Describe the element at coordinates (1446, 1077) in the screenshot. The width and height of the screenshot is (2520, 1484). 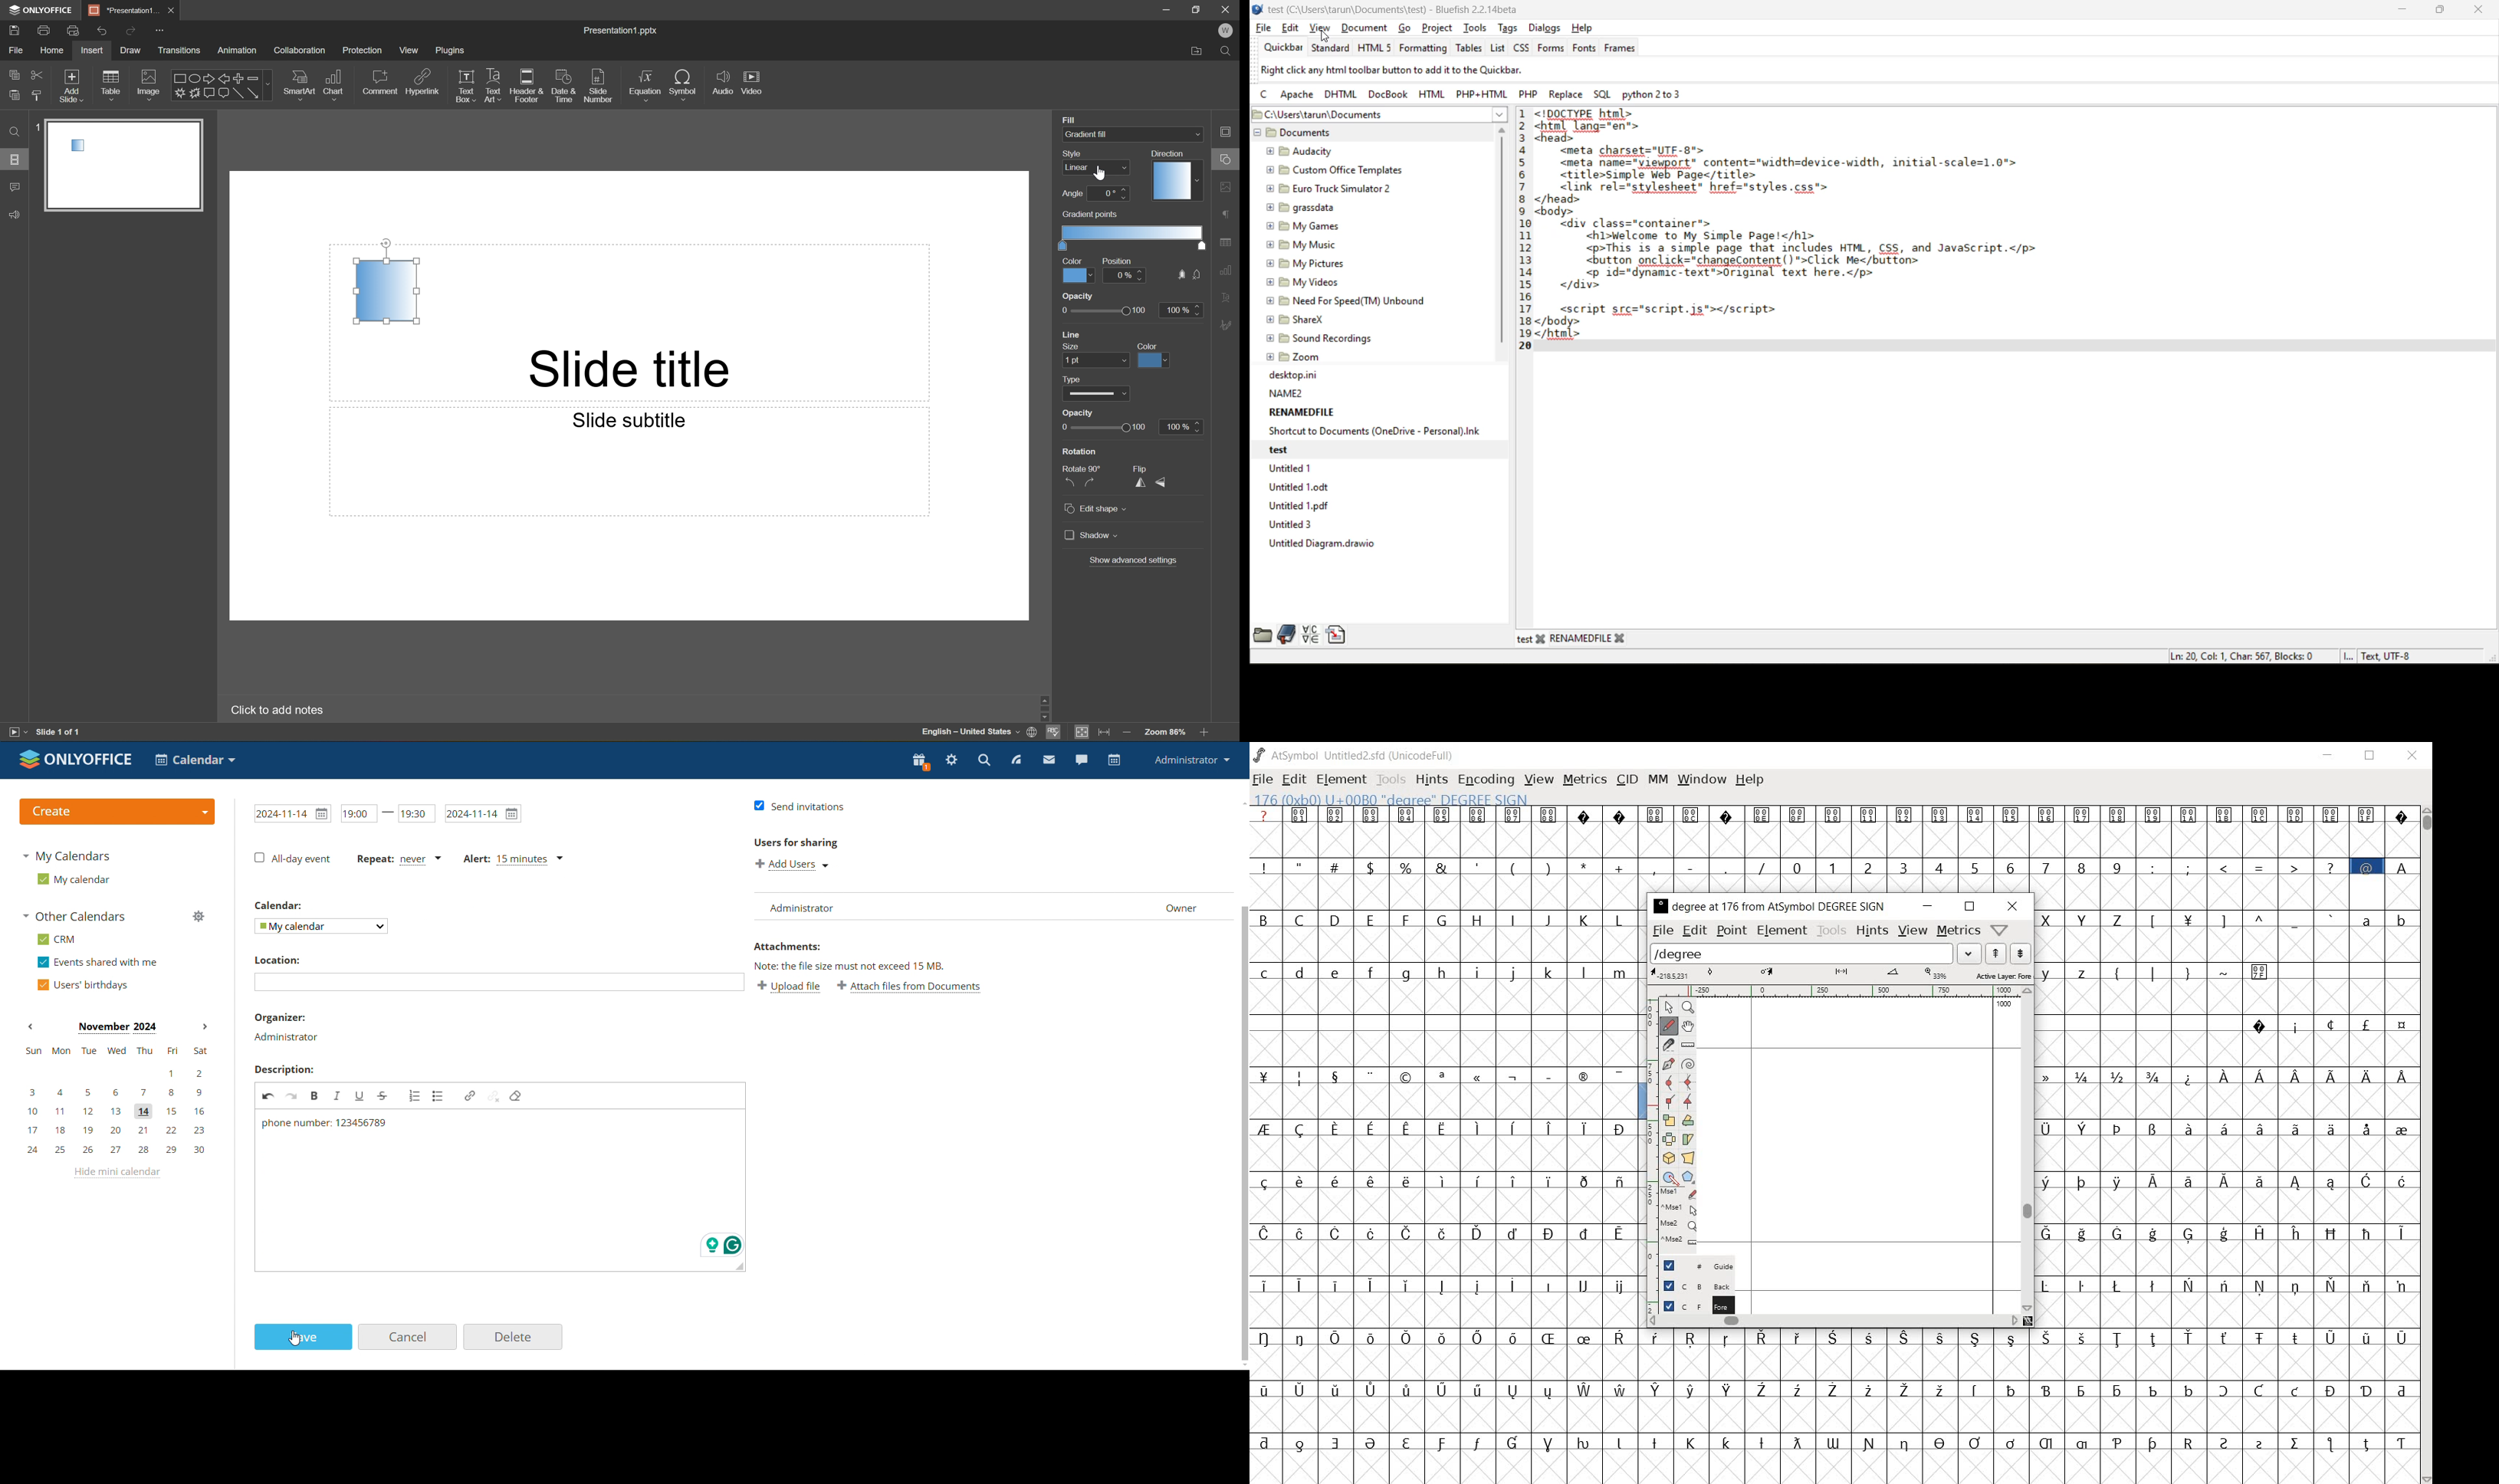
I see `special characters` at that location.